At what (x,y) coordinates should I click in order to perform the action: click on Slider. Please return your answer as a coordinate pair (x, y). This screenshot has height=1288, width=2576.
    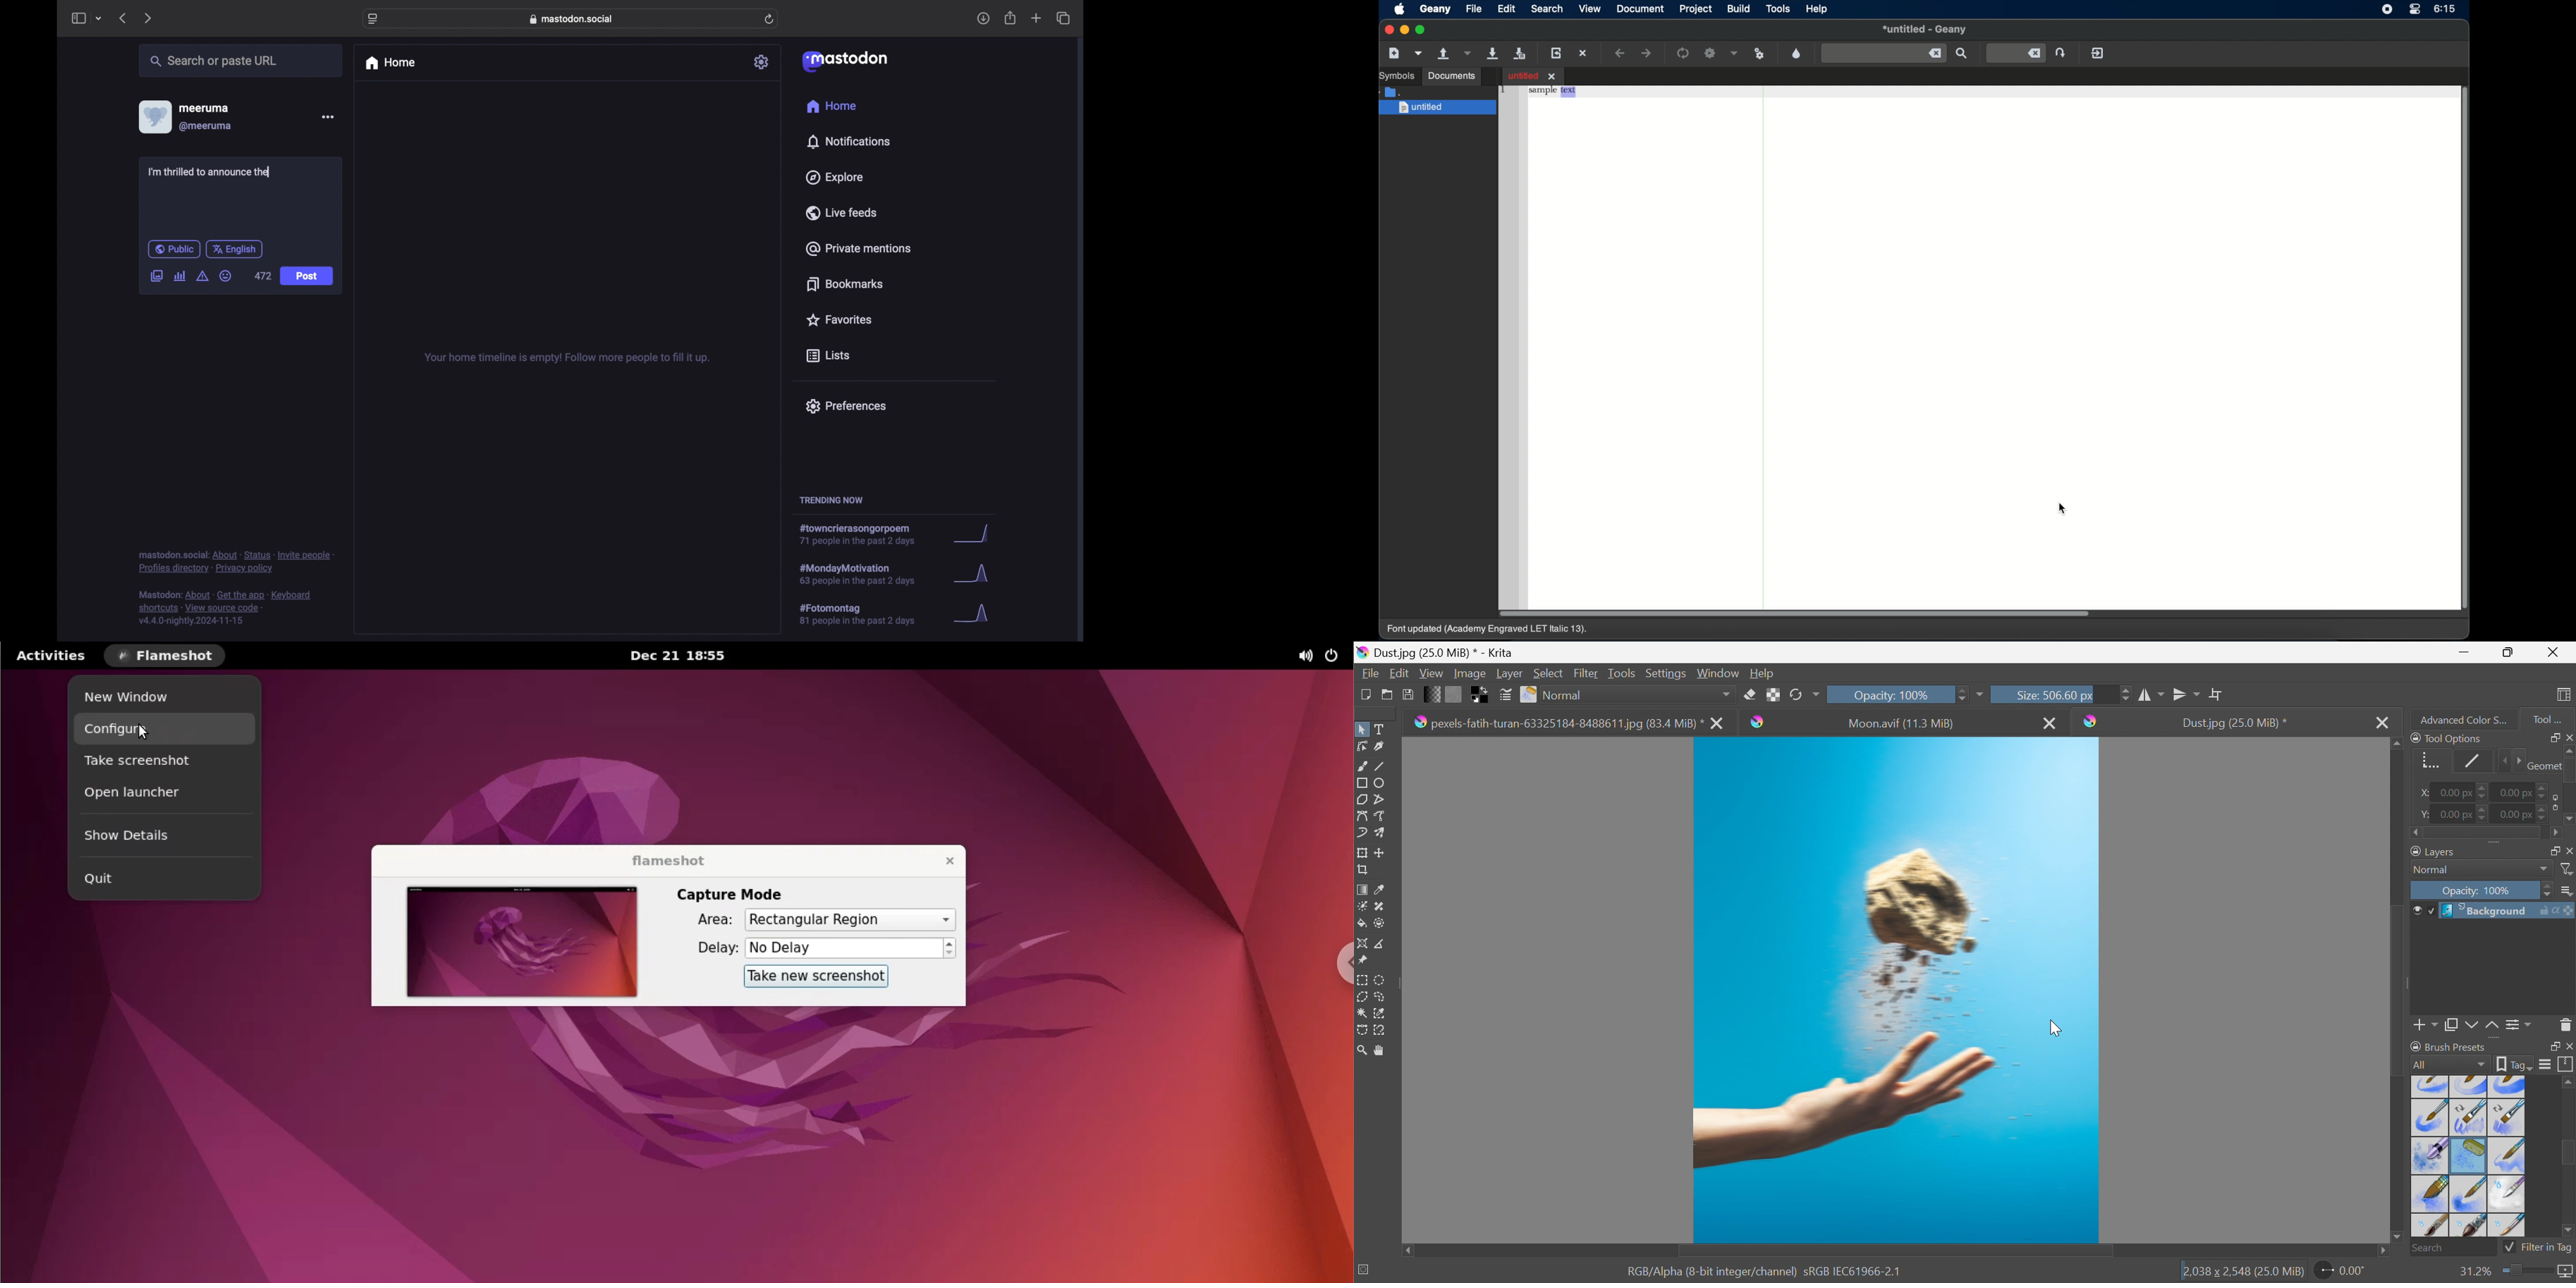
    Looking at the image, I should click on (2544, 788).